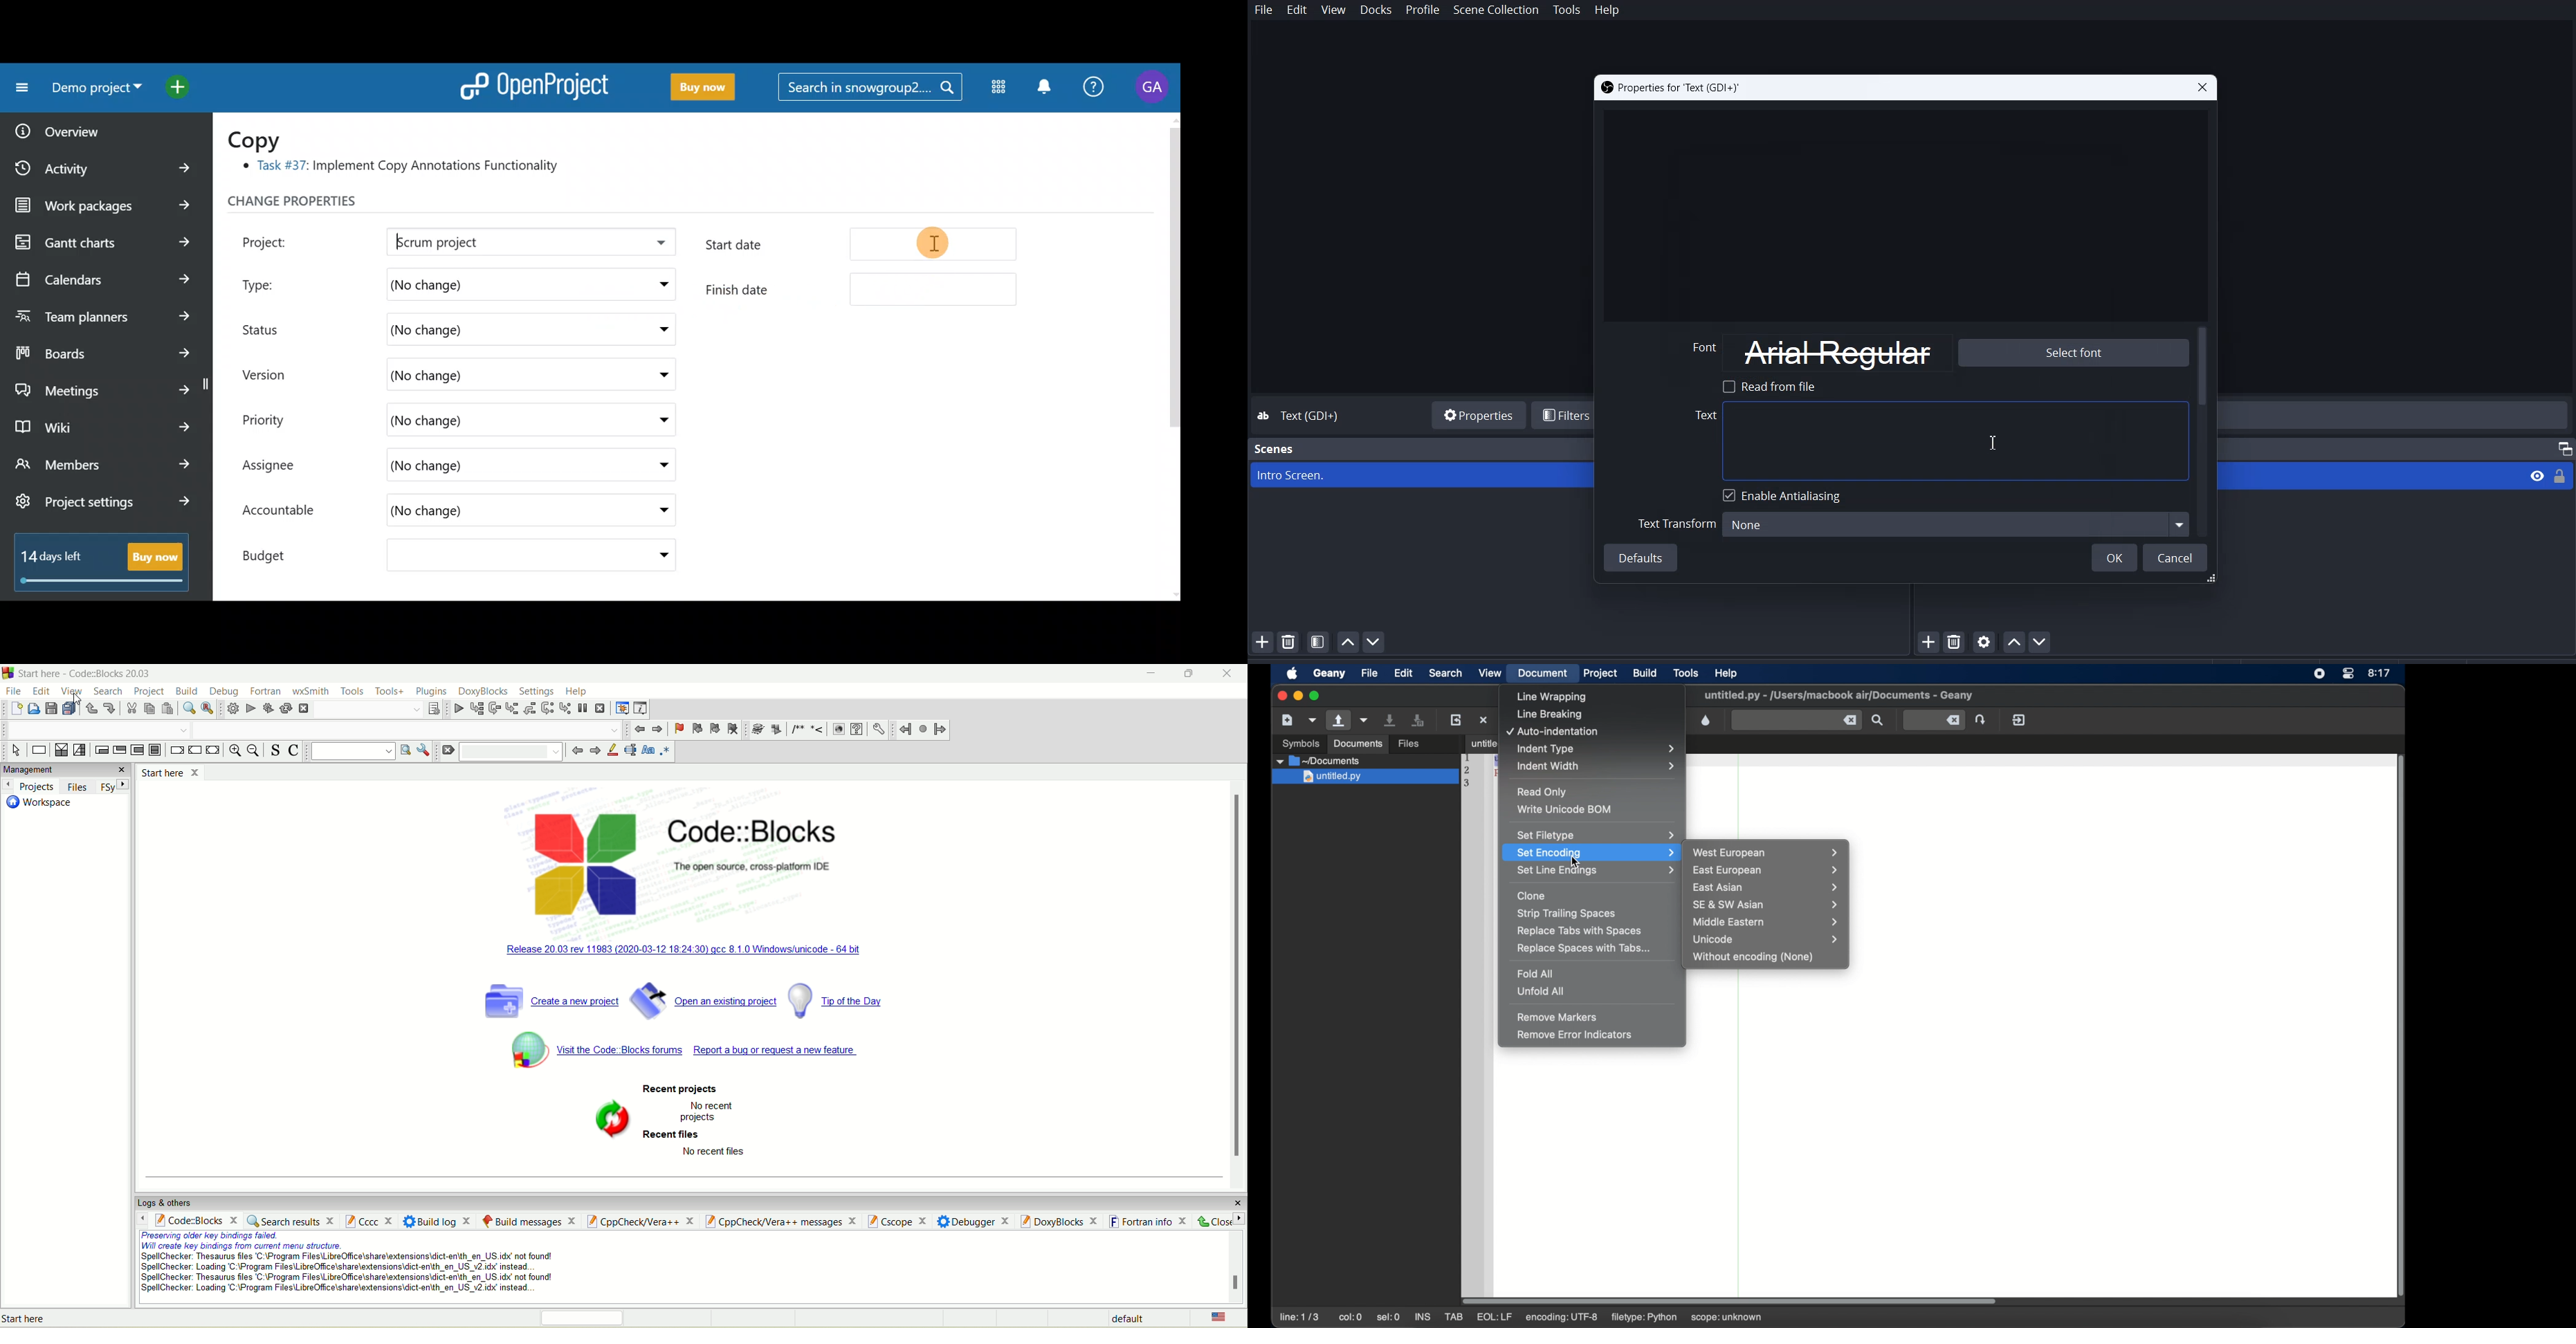 The width and height of the screenshot is (2576, 1344). I want to click on entry condition loop, so click(101, 750).